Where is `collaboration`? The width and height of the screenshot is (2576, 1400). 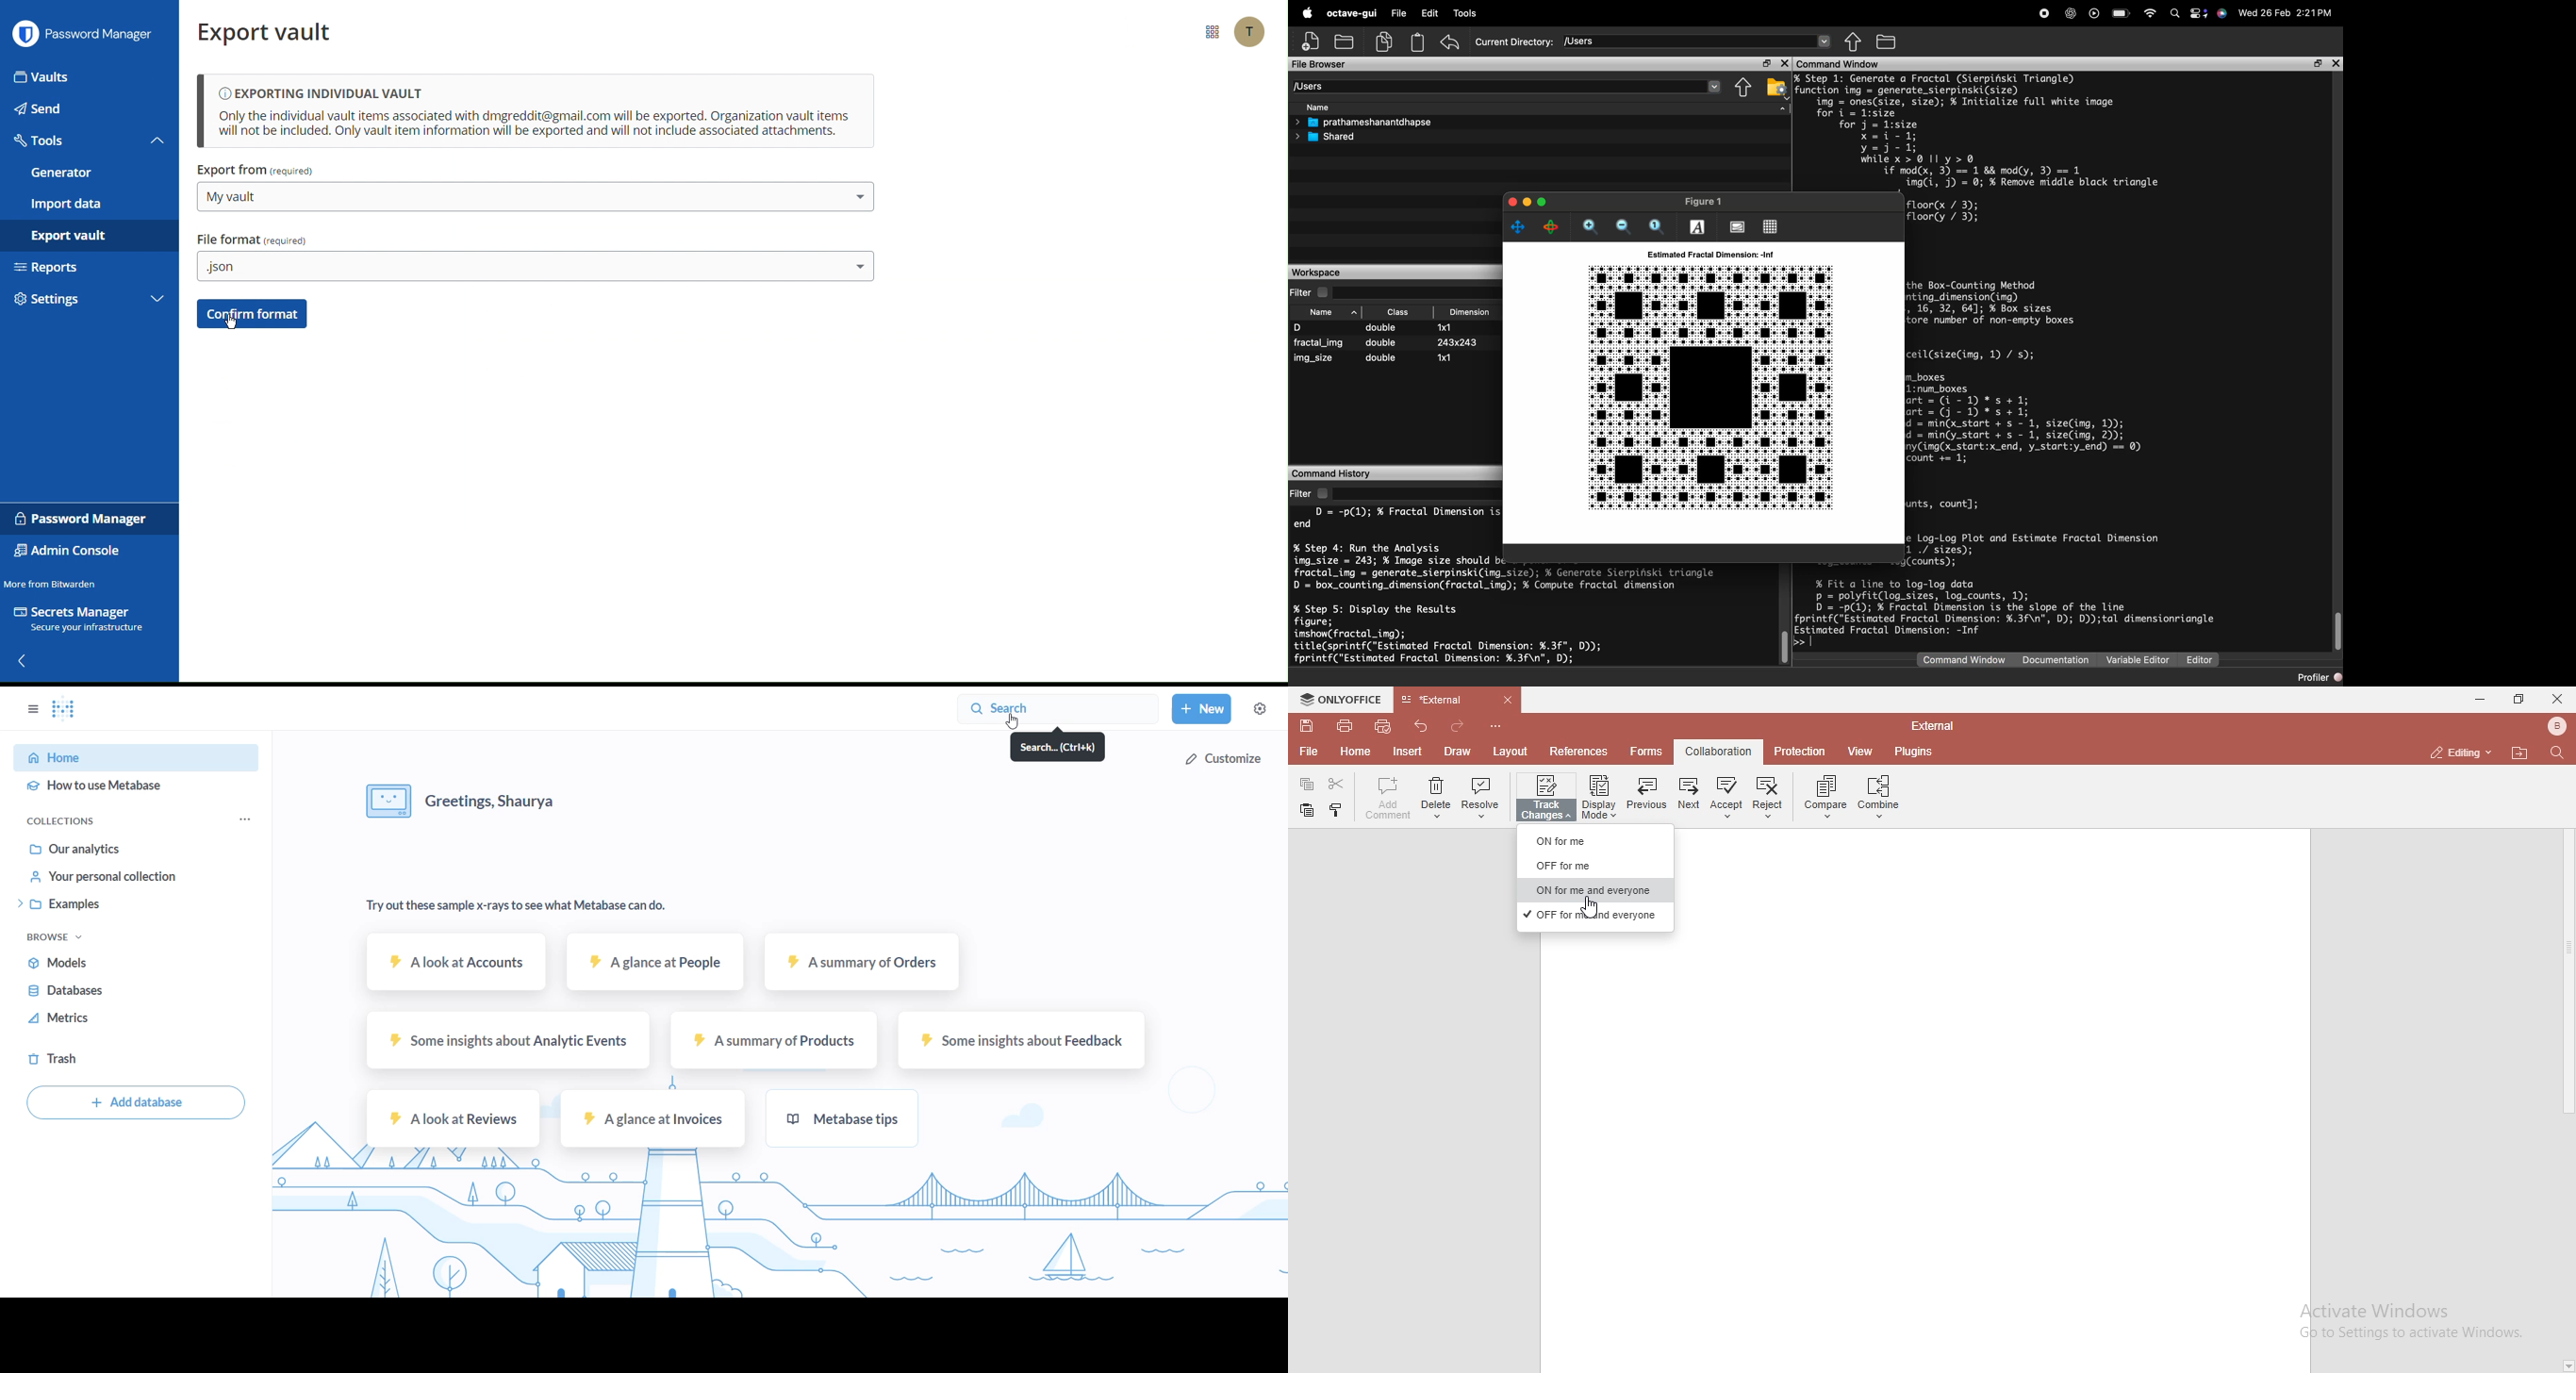 collaboration is located at coordinates (1720, 751).